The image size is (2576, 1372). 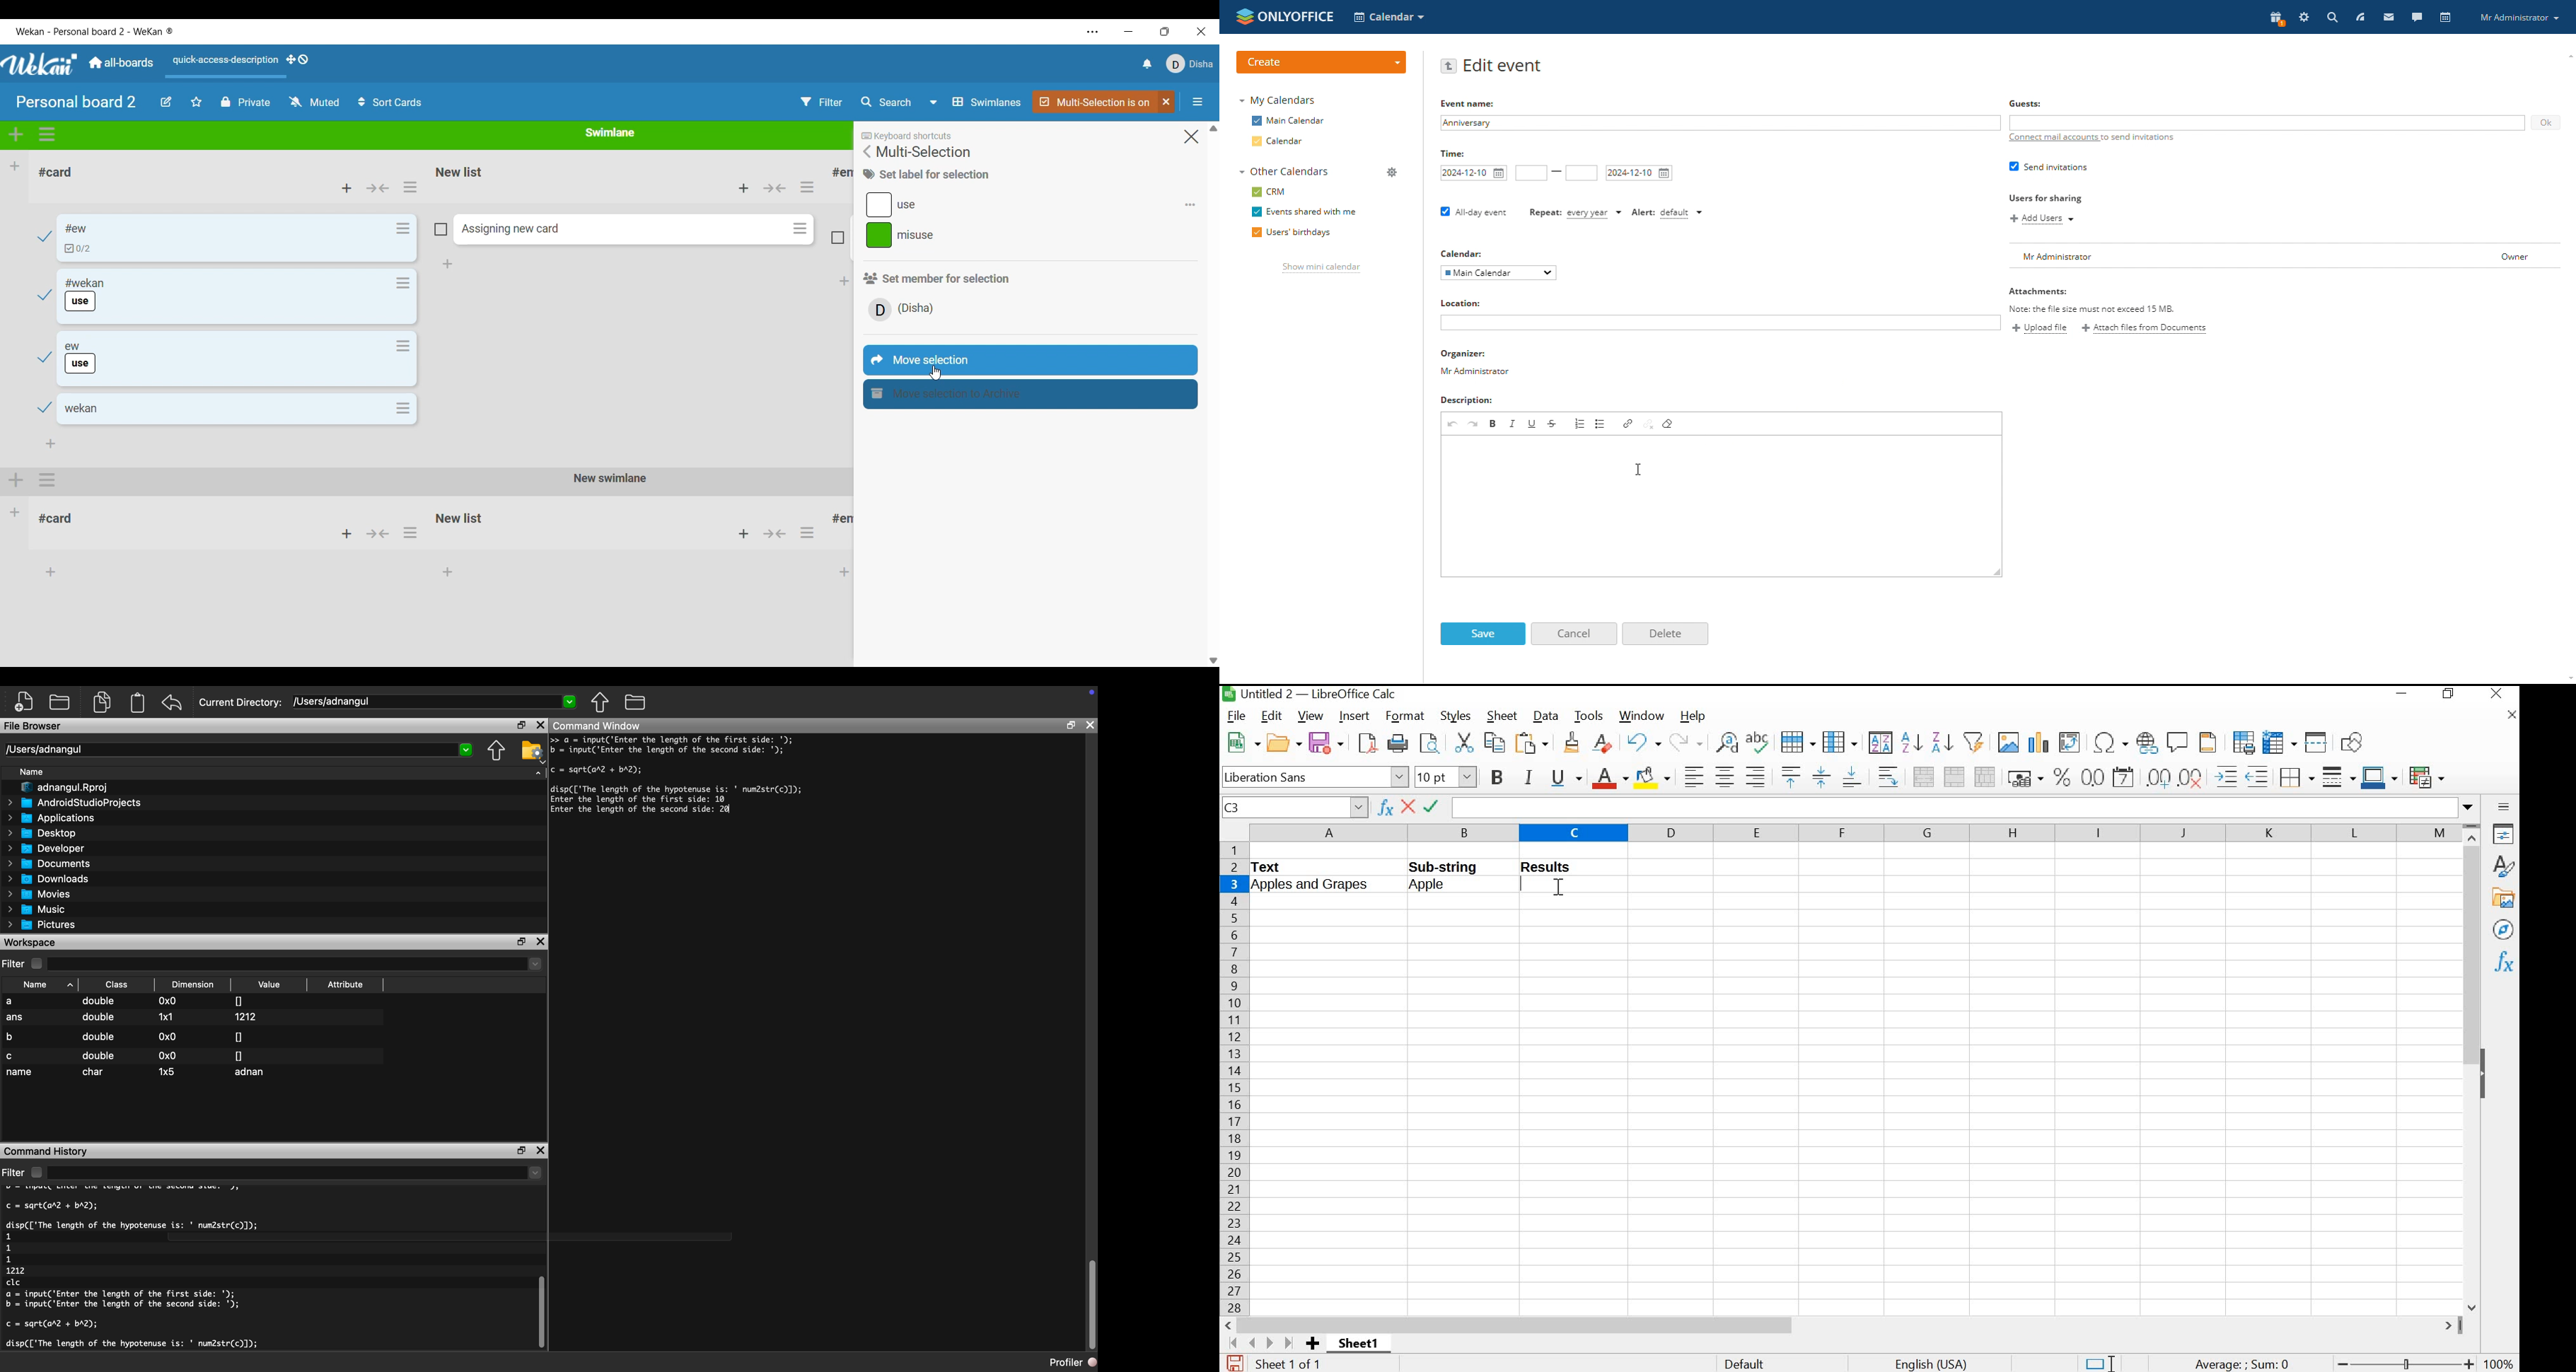 I want to click on bold, so click(x=1496, y=778).